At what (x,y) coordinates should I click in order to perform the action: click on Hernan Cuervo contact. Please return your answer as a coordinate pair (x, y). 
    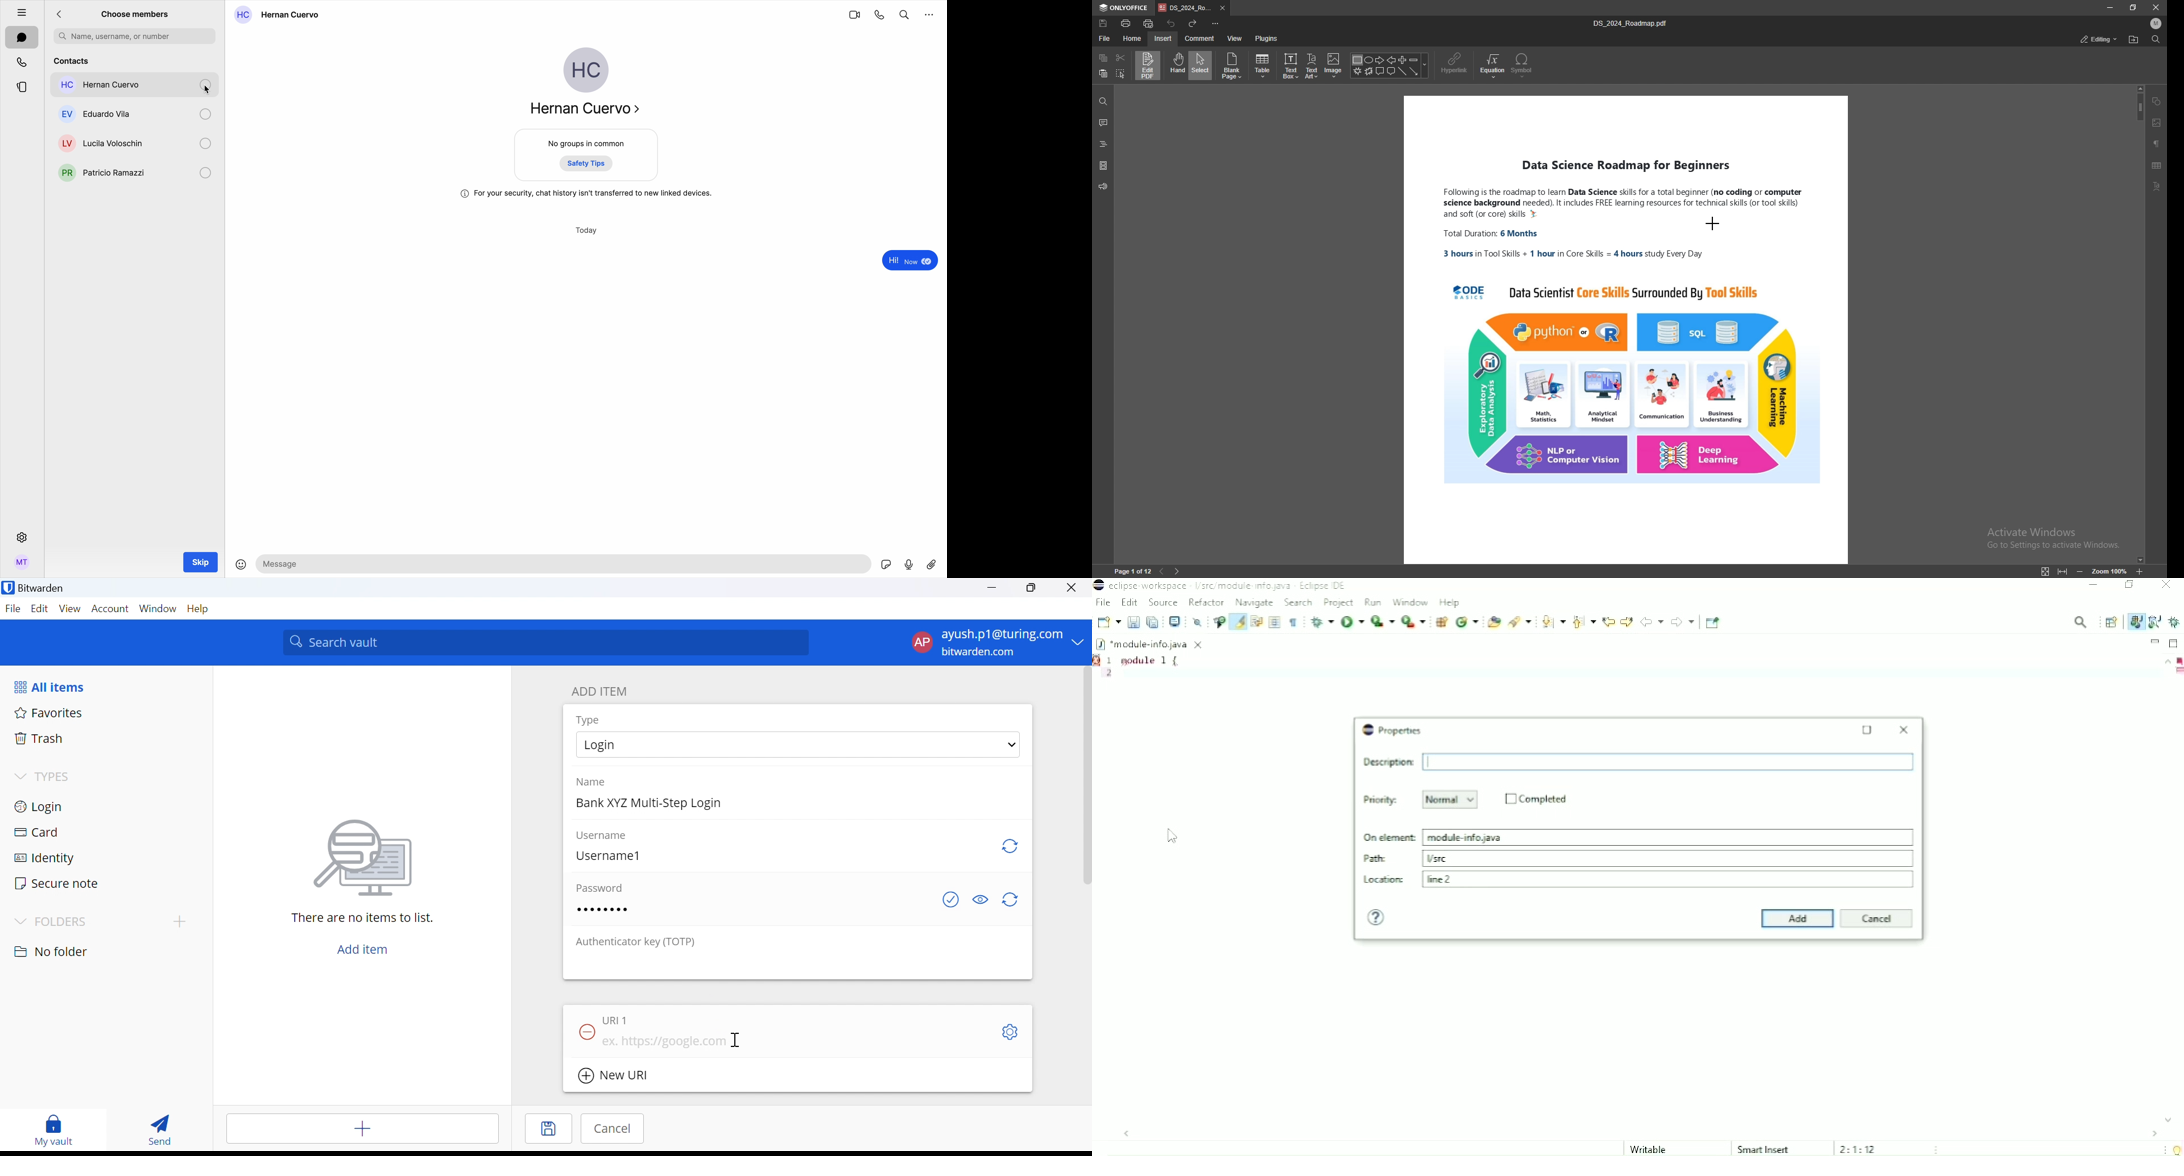
    Looking at the image, I should click on (280, 15).